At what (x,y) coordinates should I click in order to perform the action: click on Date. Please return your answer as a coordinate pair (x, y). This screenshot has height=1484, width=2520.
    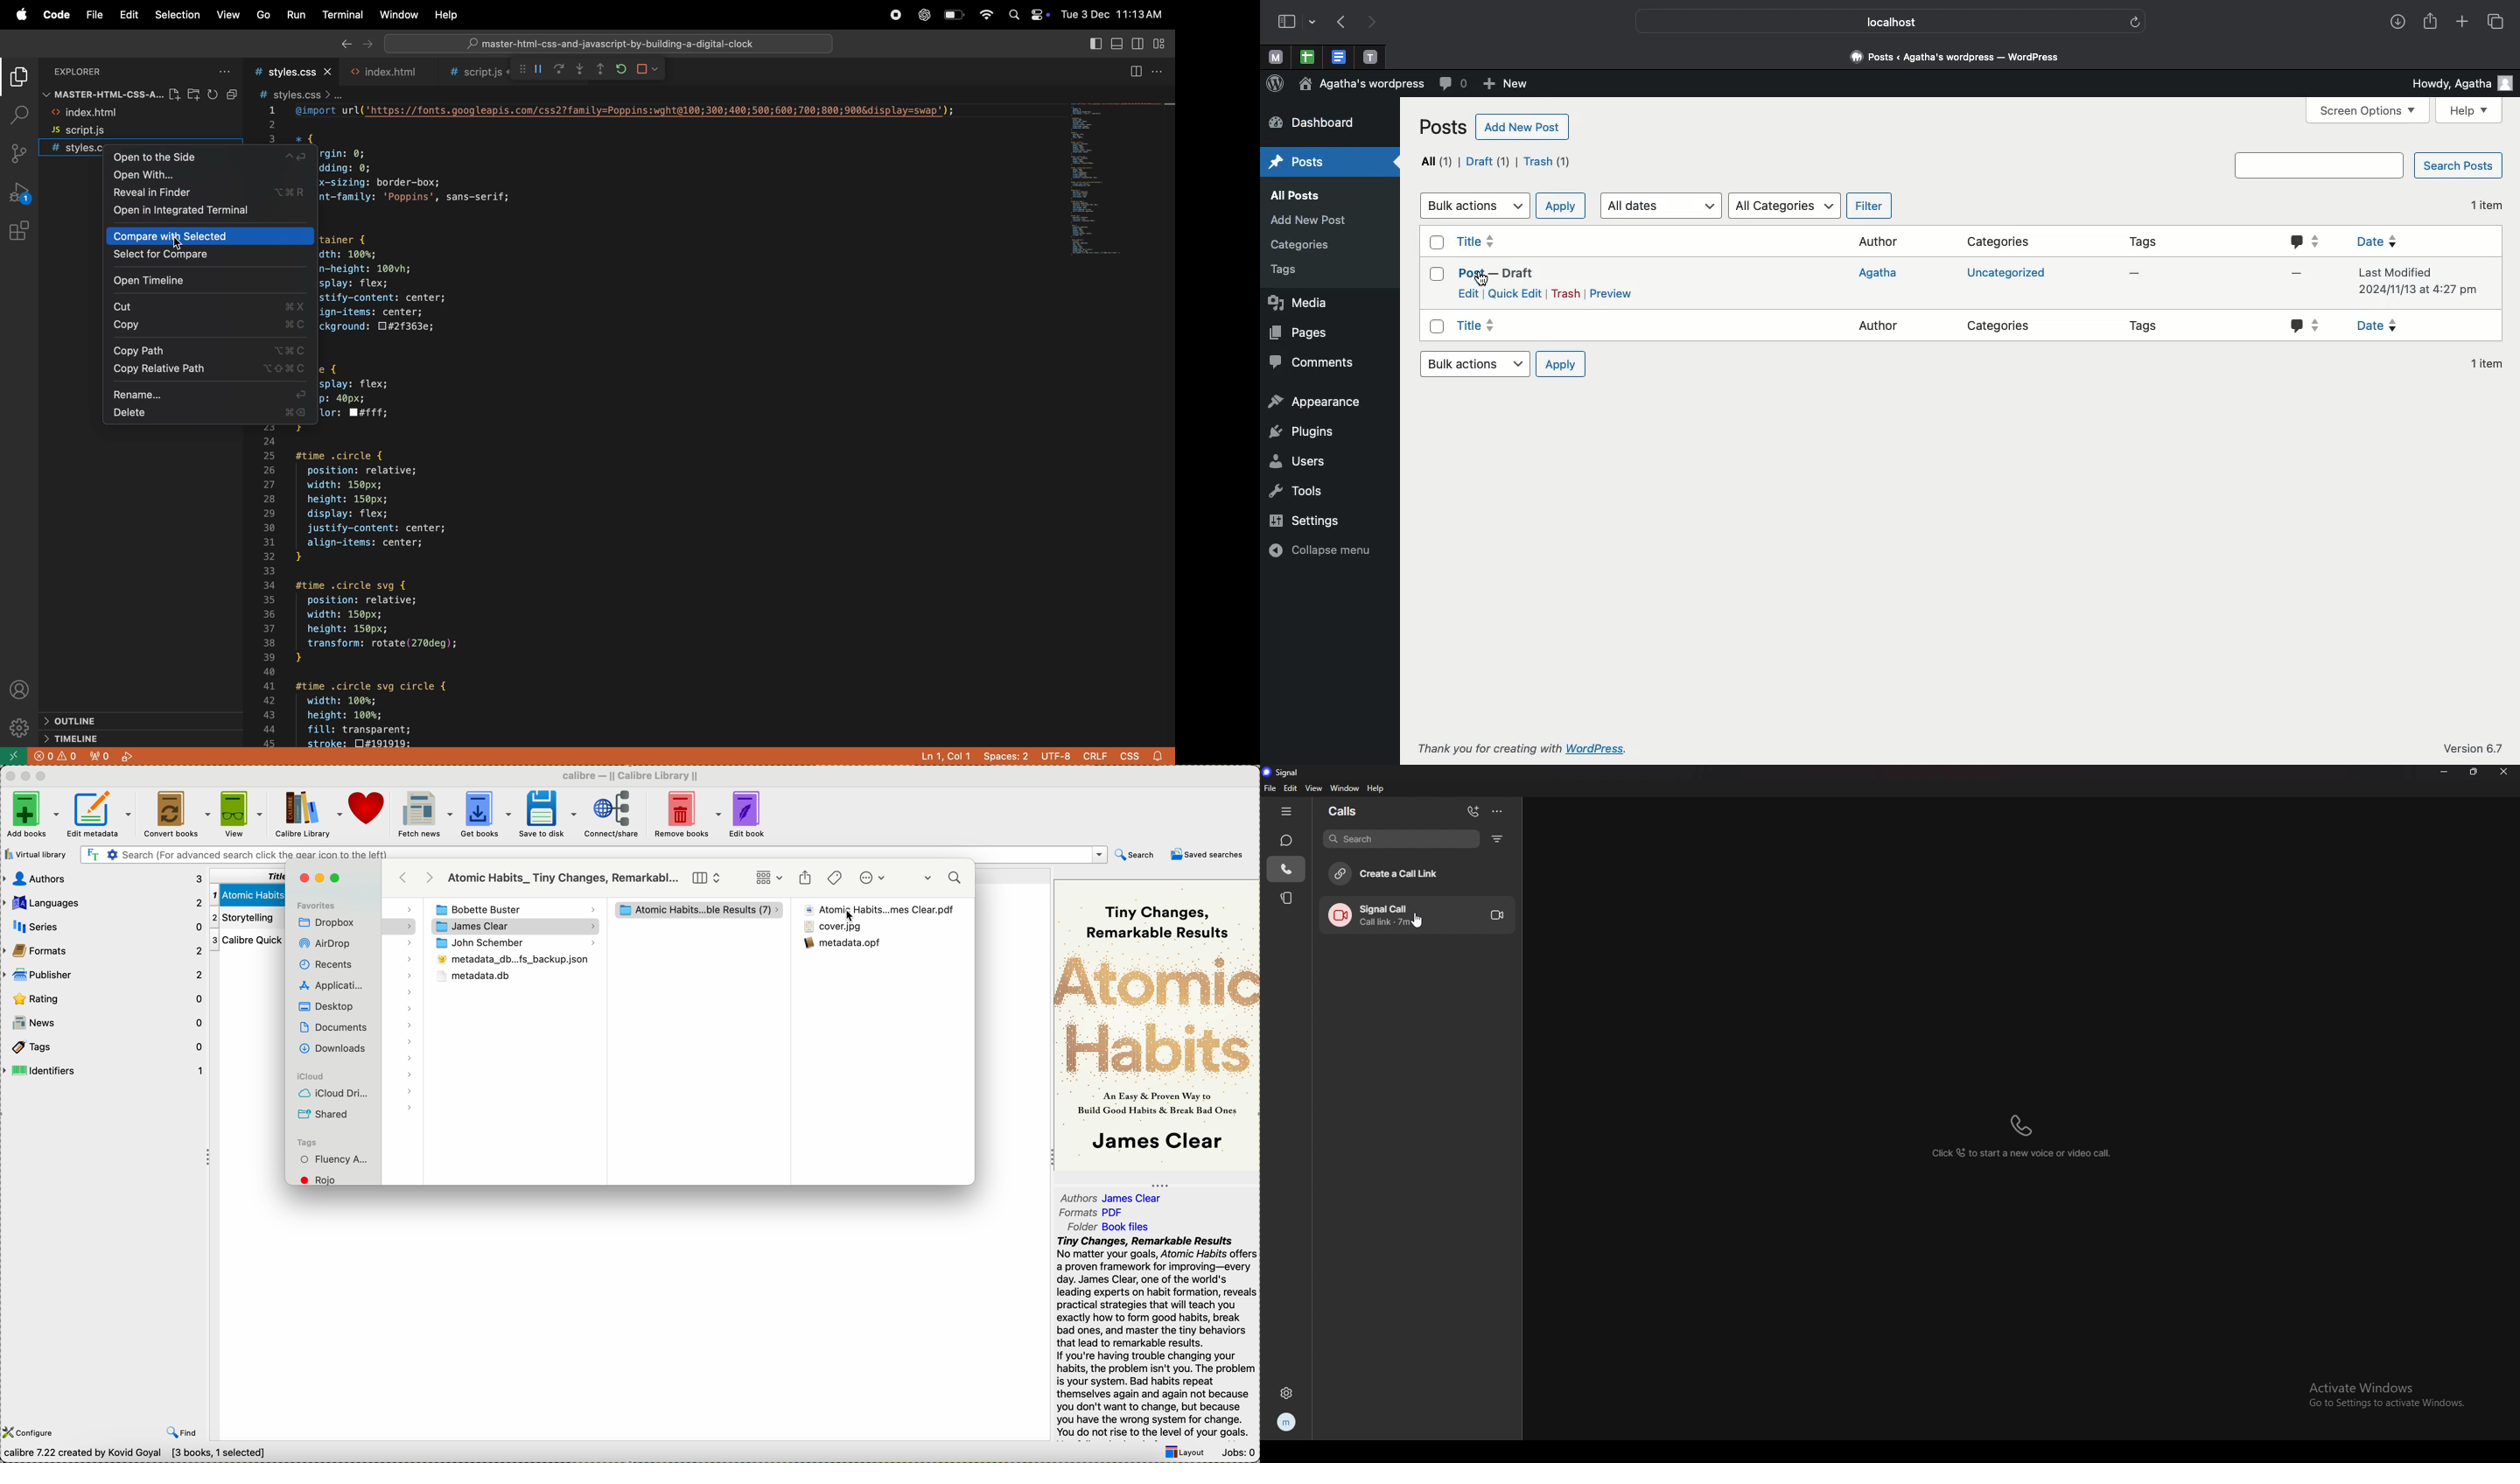
    Looking at the image, I should click on (2377, 243).